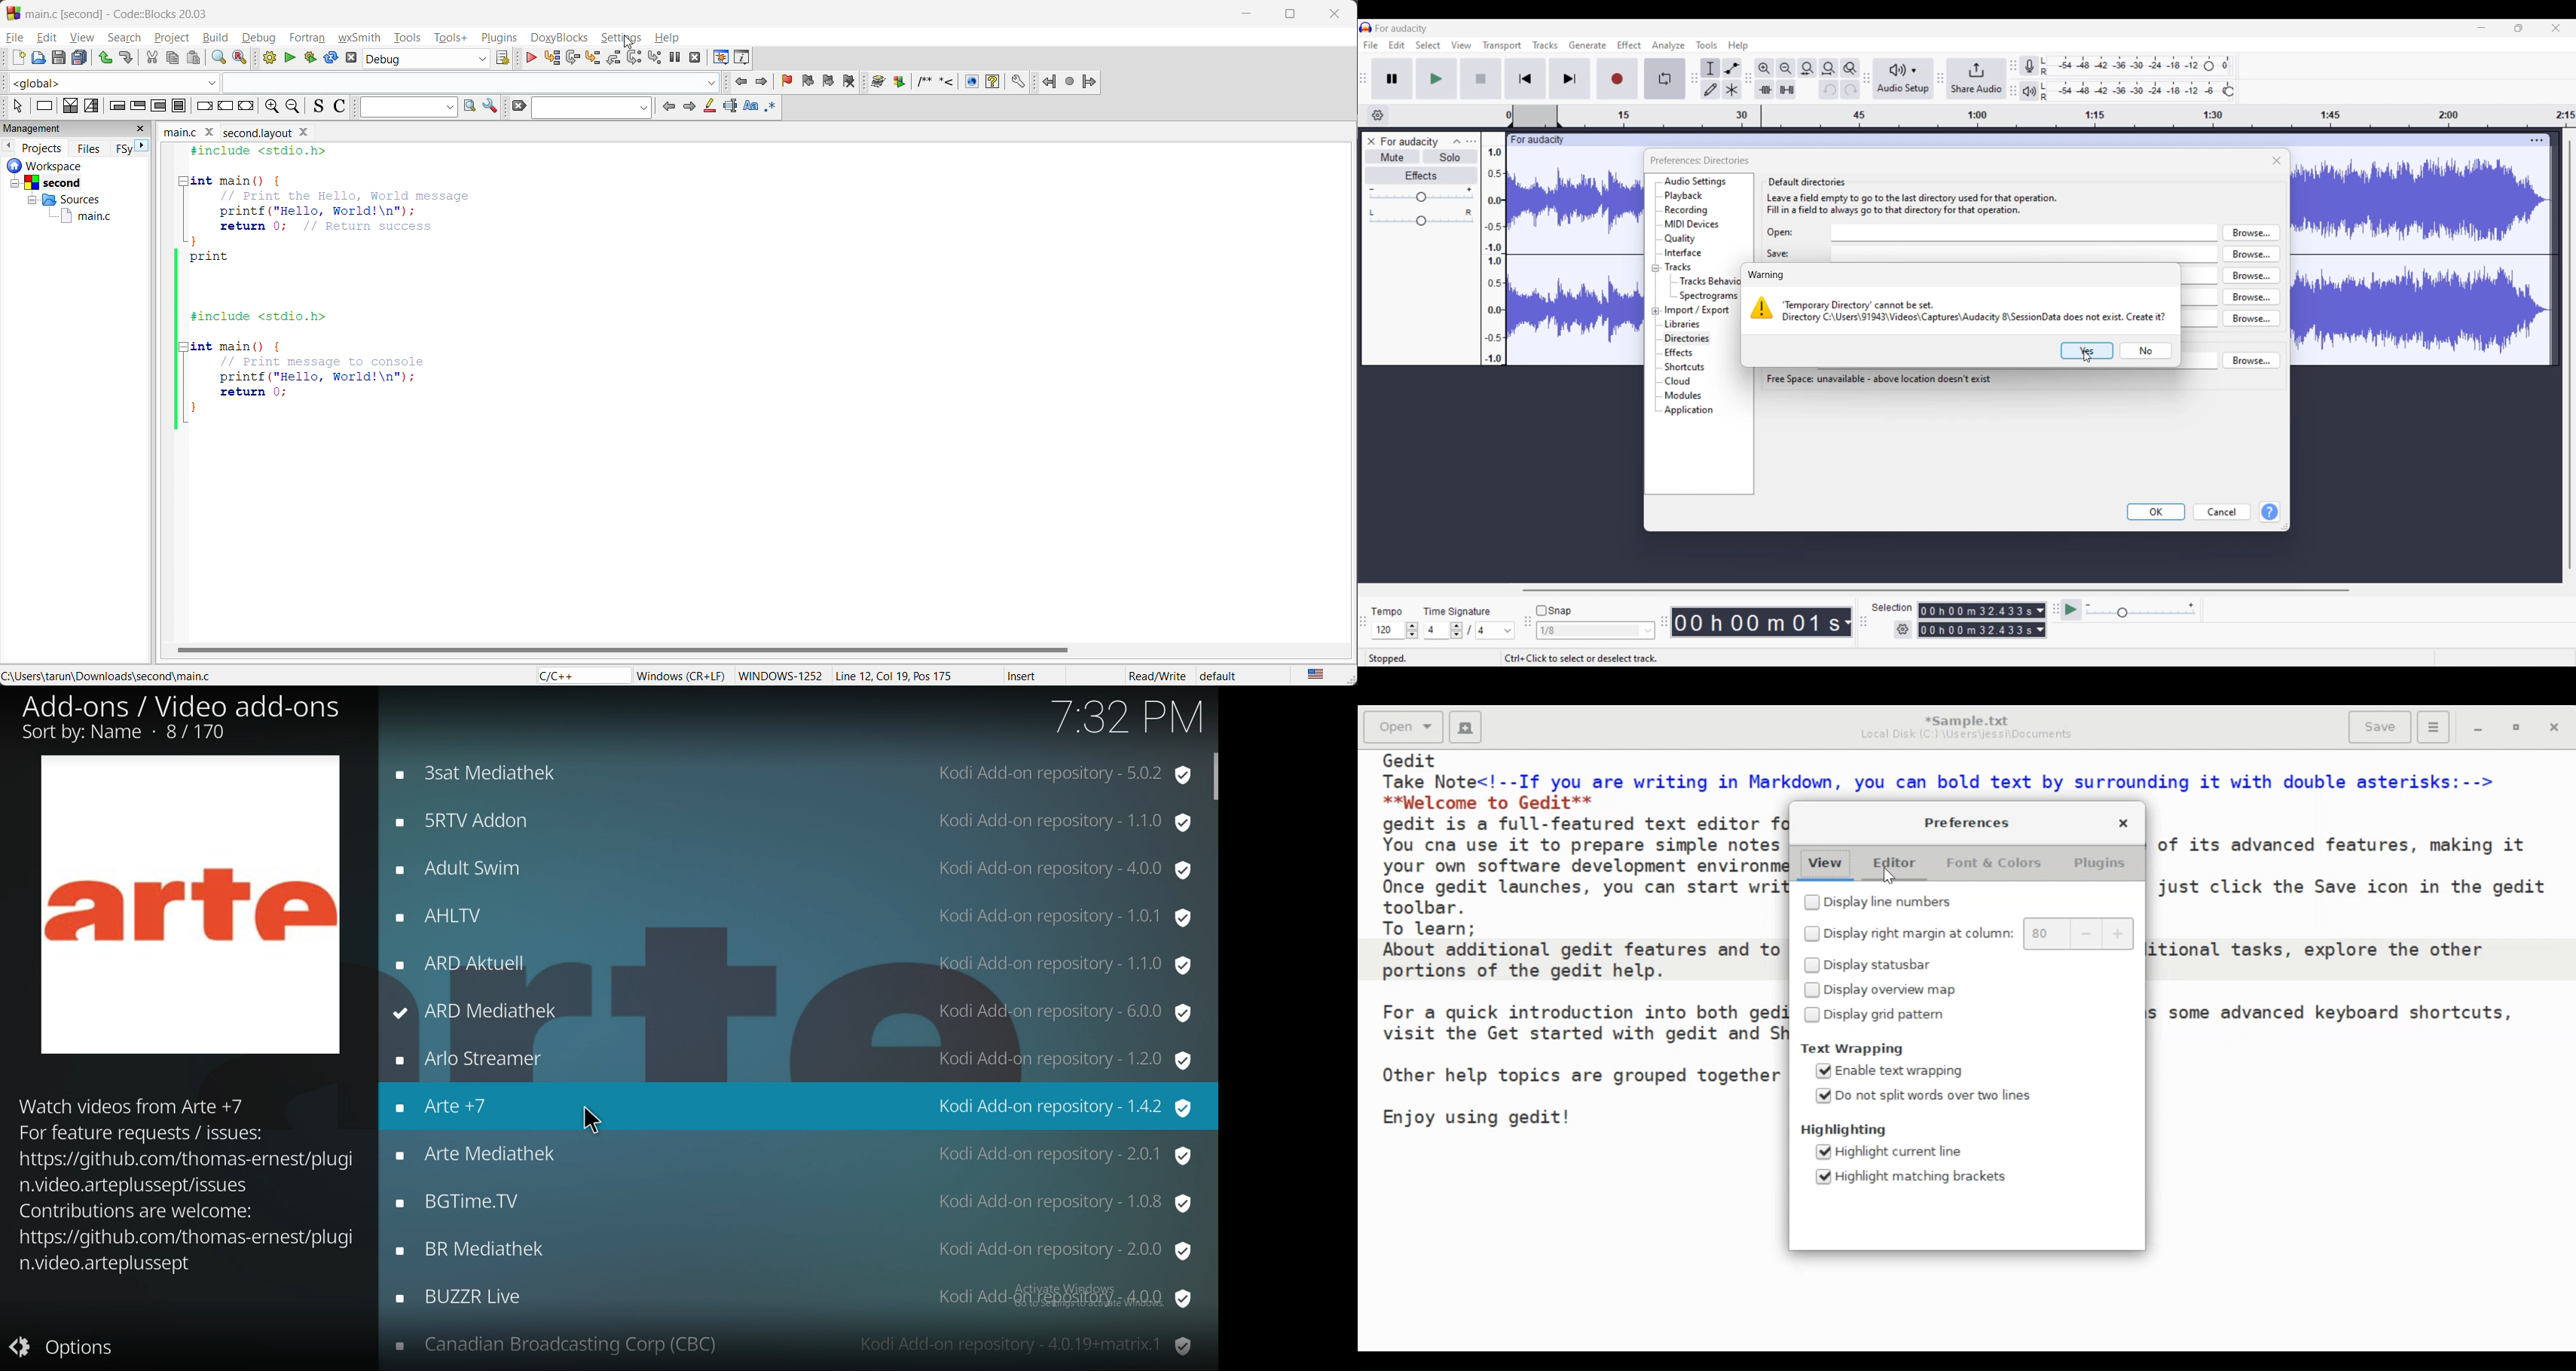  I want to click on jump back, so click(737, 81).